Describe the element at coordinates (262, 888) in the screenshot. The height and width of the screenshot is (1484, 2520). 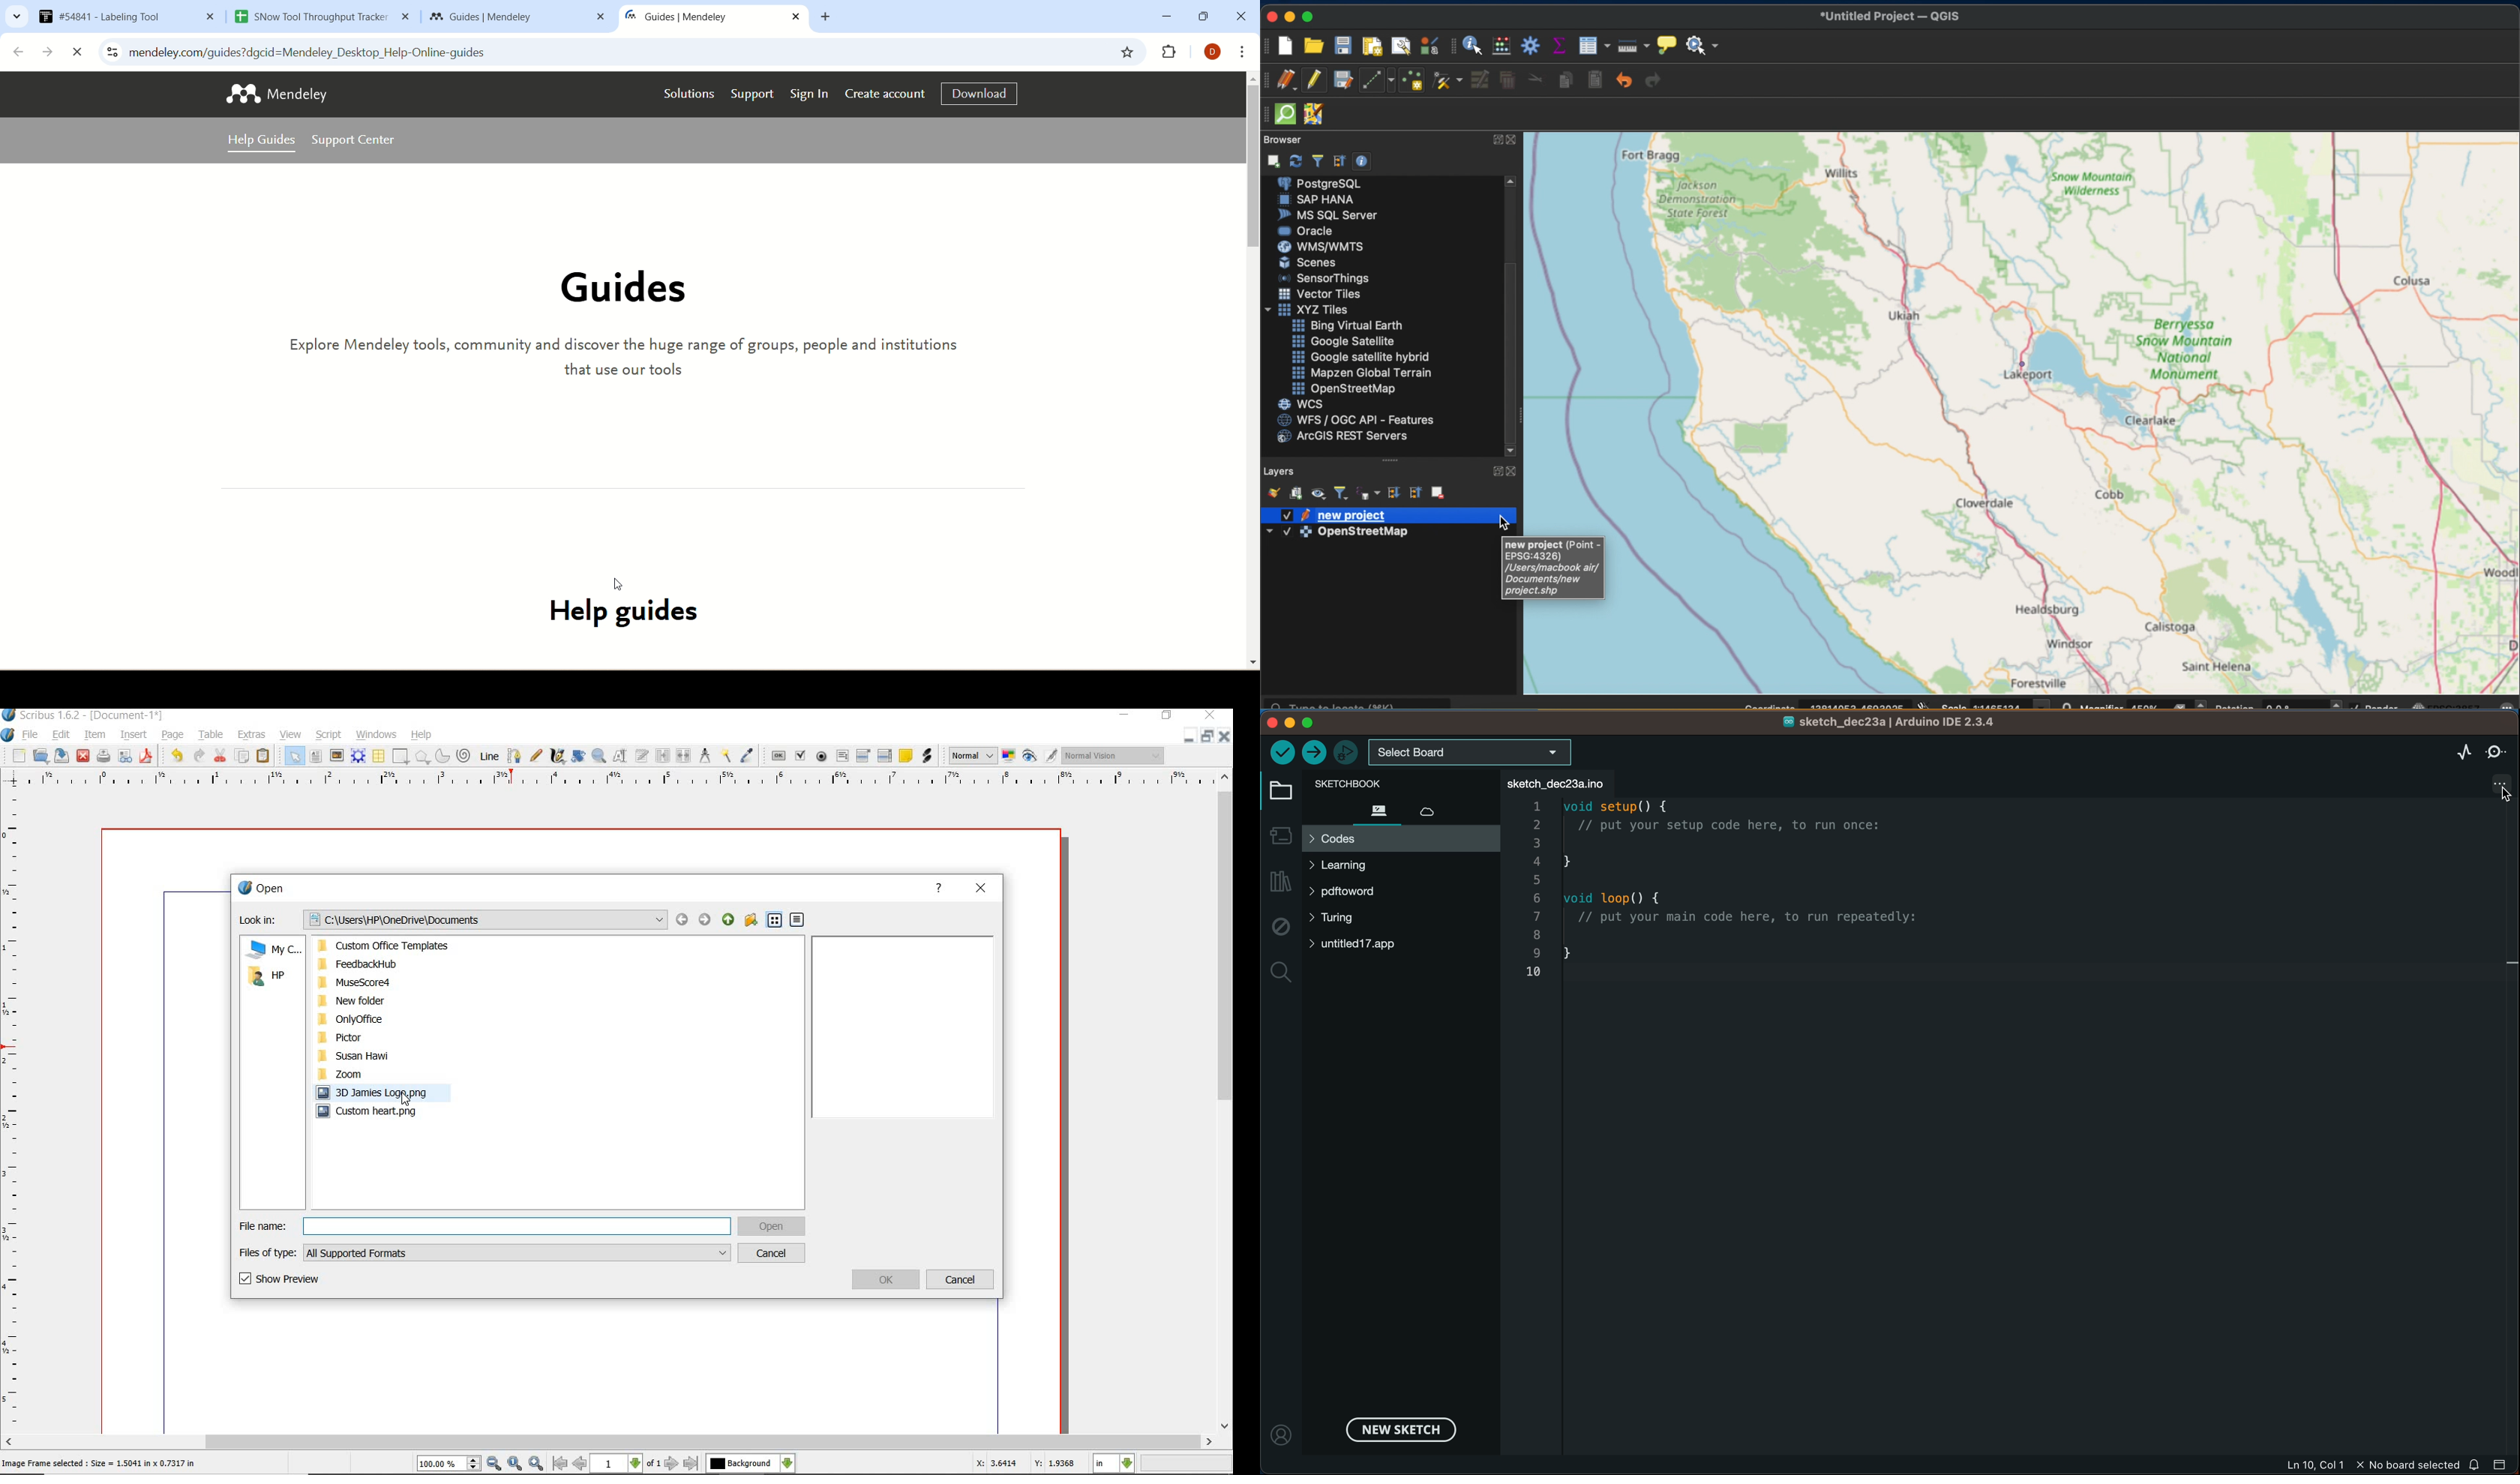
I see `open` at that location.